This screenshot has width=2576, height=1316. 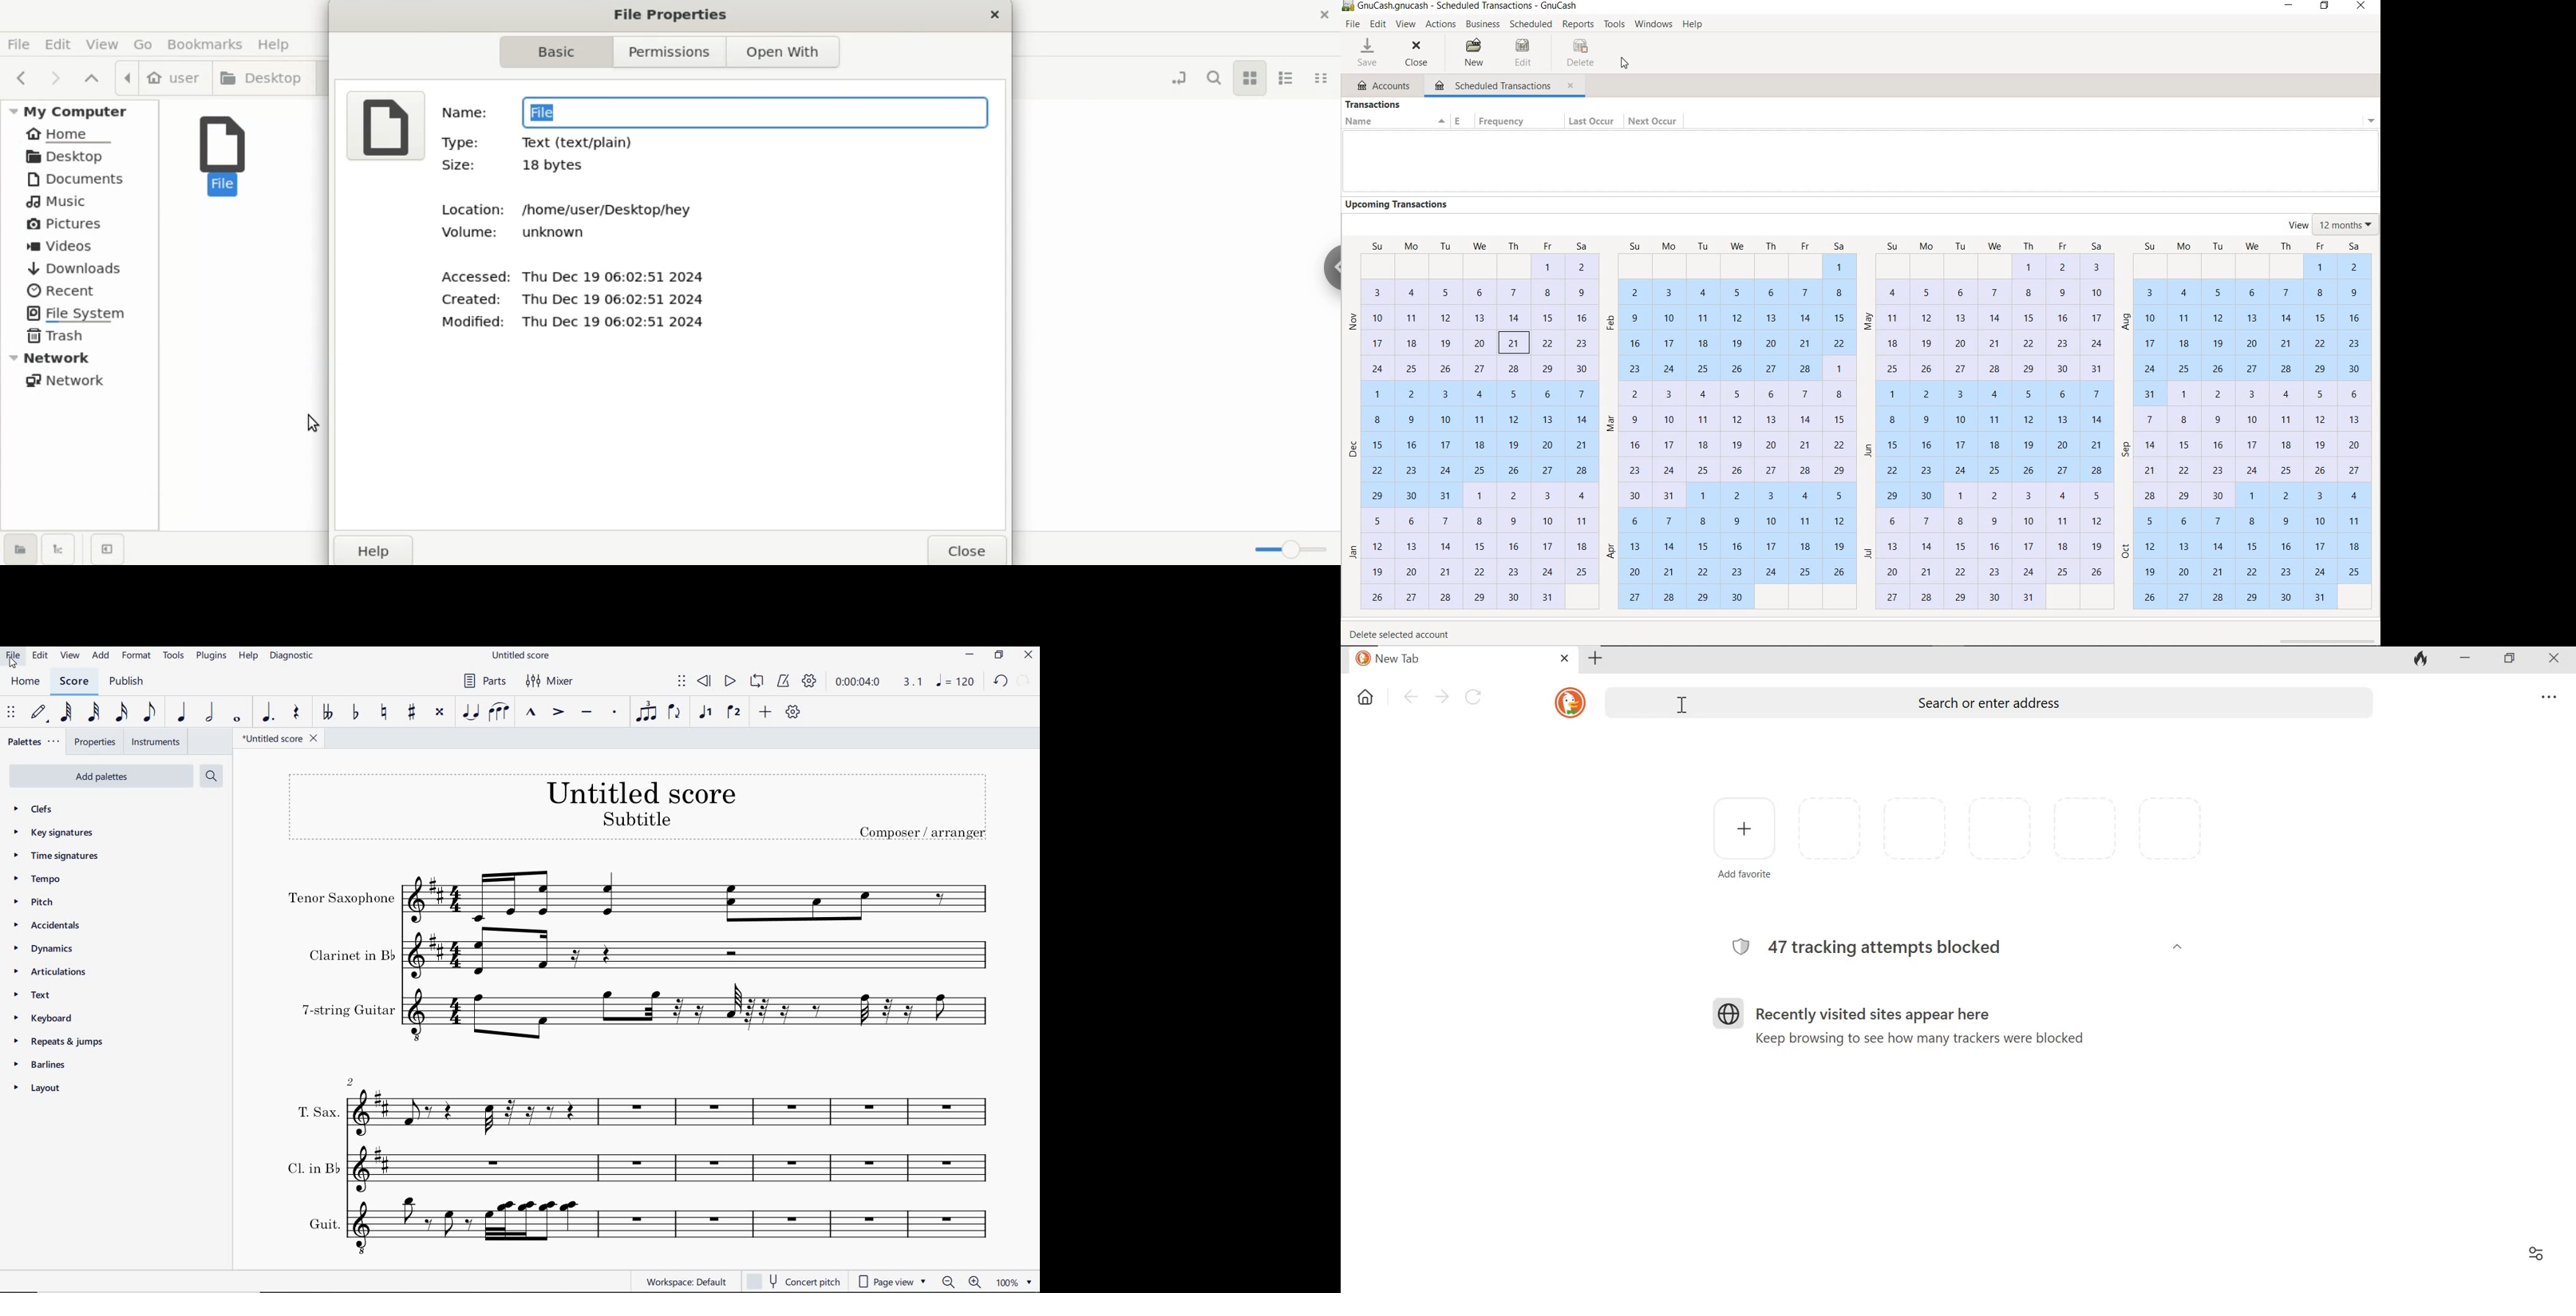 I want to click on LAST OCCUR, so click(x=1595, y=123).